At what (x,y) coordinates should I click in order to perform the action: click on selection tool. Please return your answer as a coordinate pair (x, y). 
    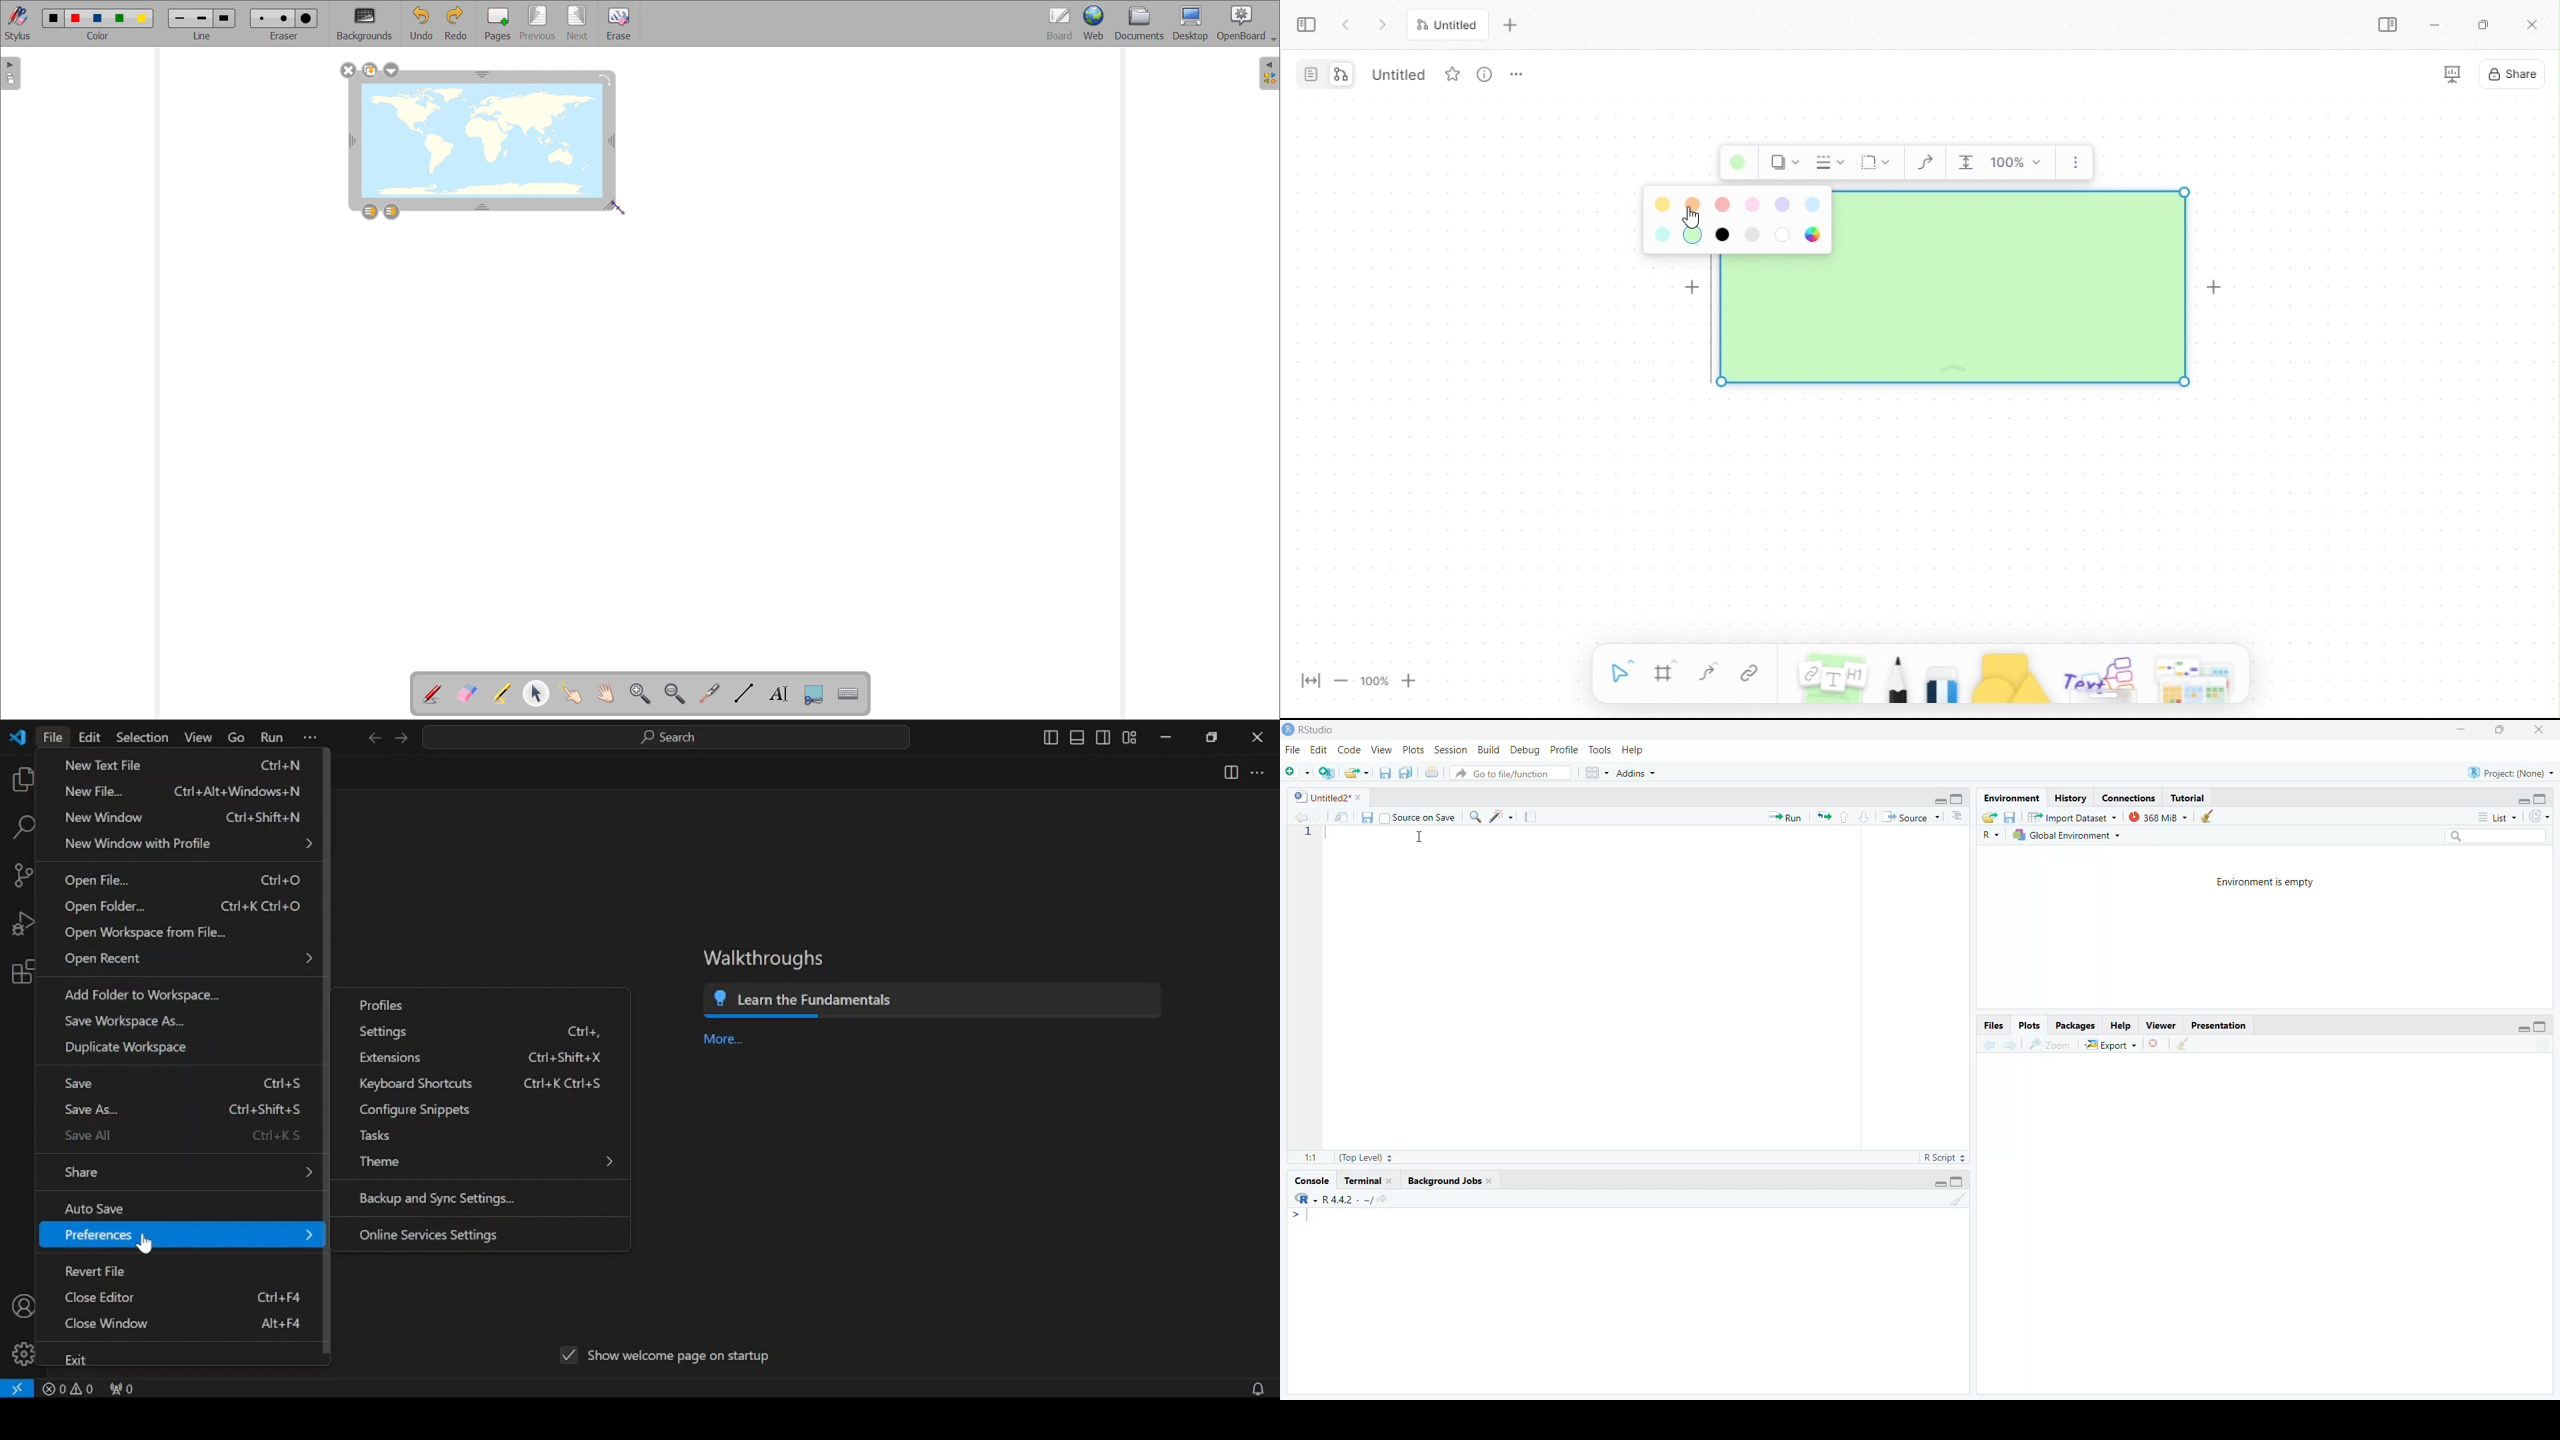
    Looking at the image, I should click on (1619, 675).